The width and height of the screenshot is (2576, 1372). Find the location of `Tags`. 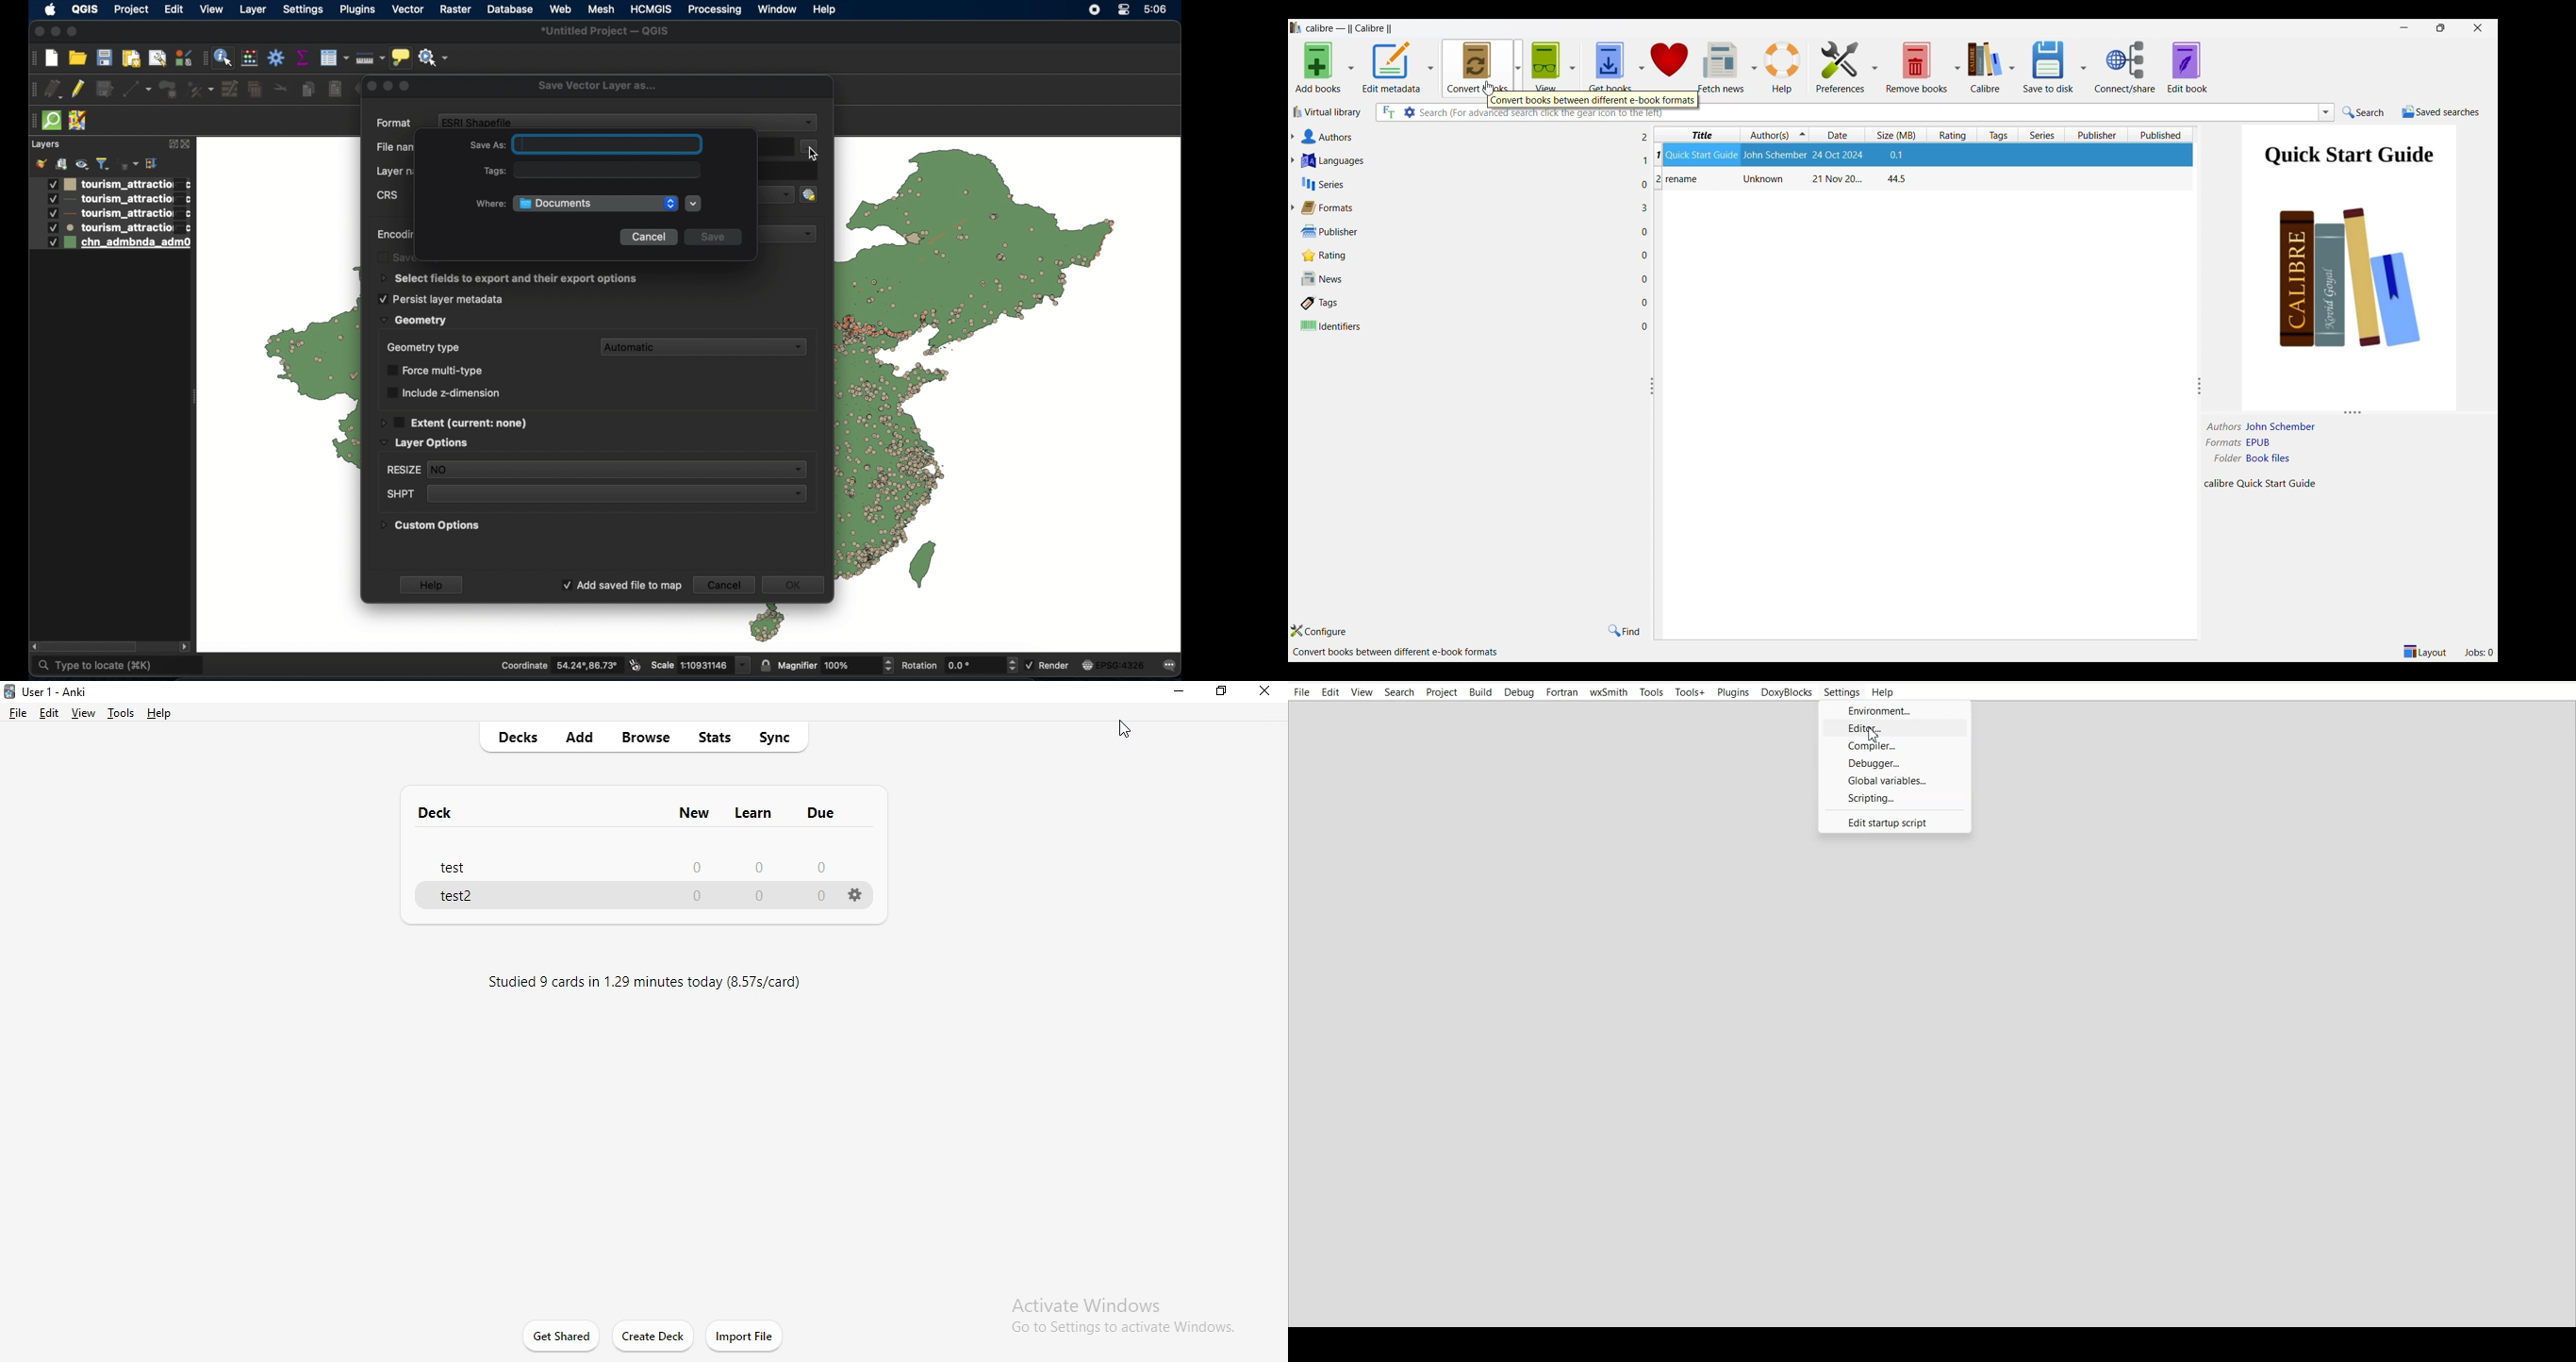

Tags is located at coordinates (1468, 303).